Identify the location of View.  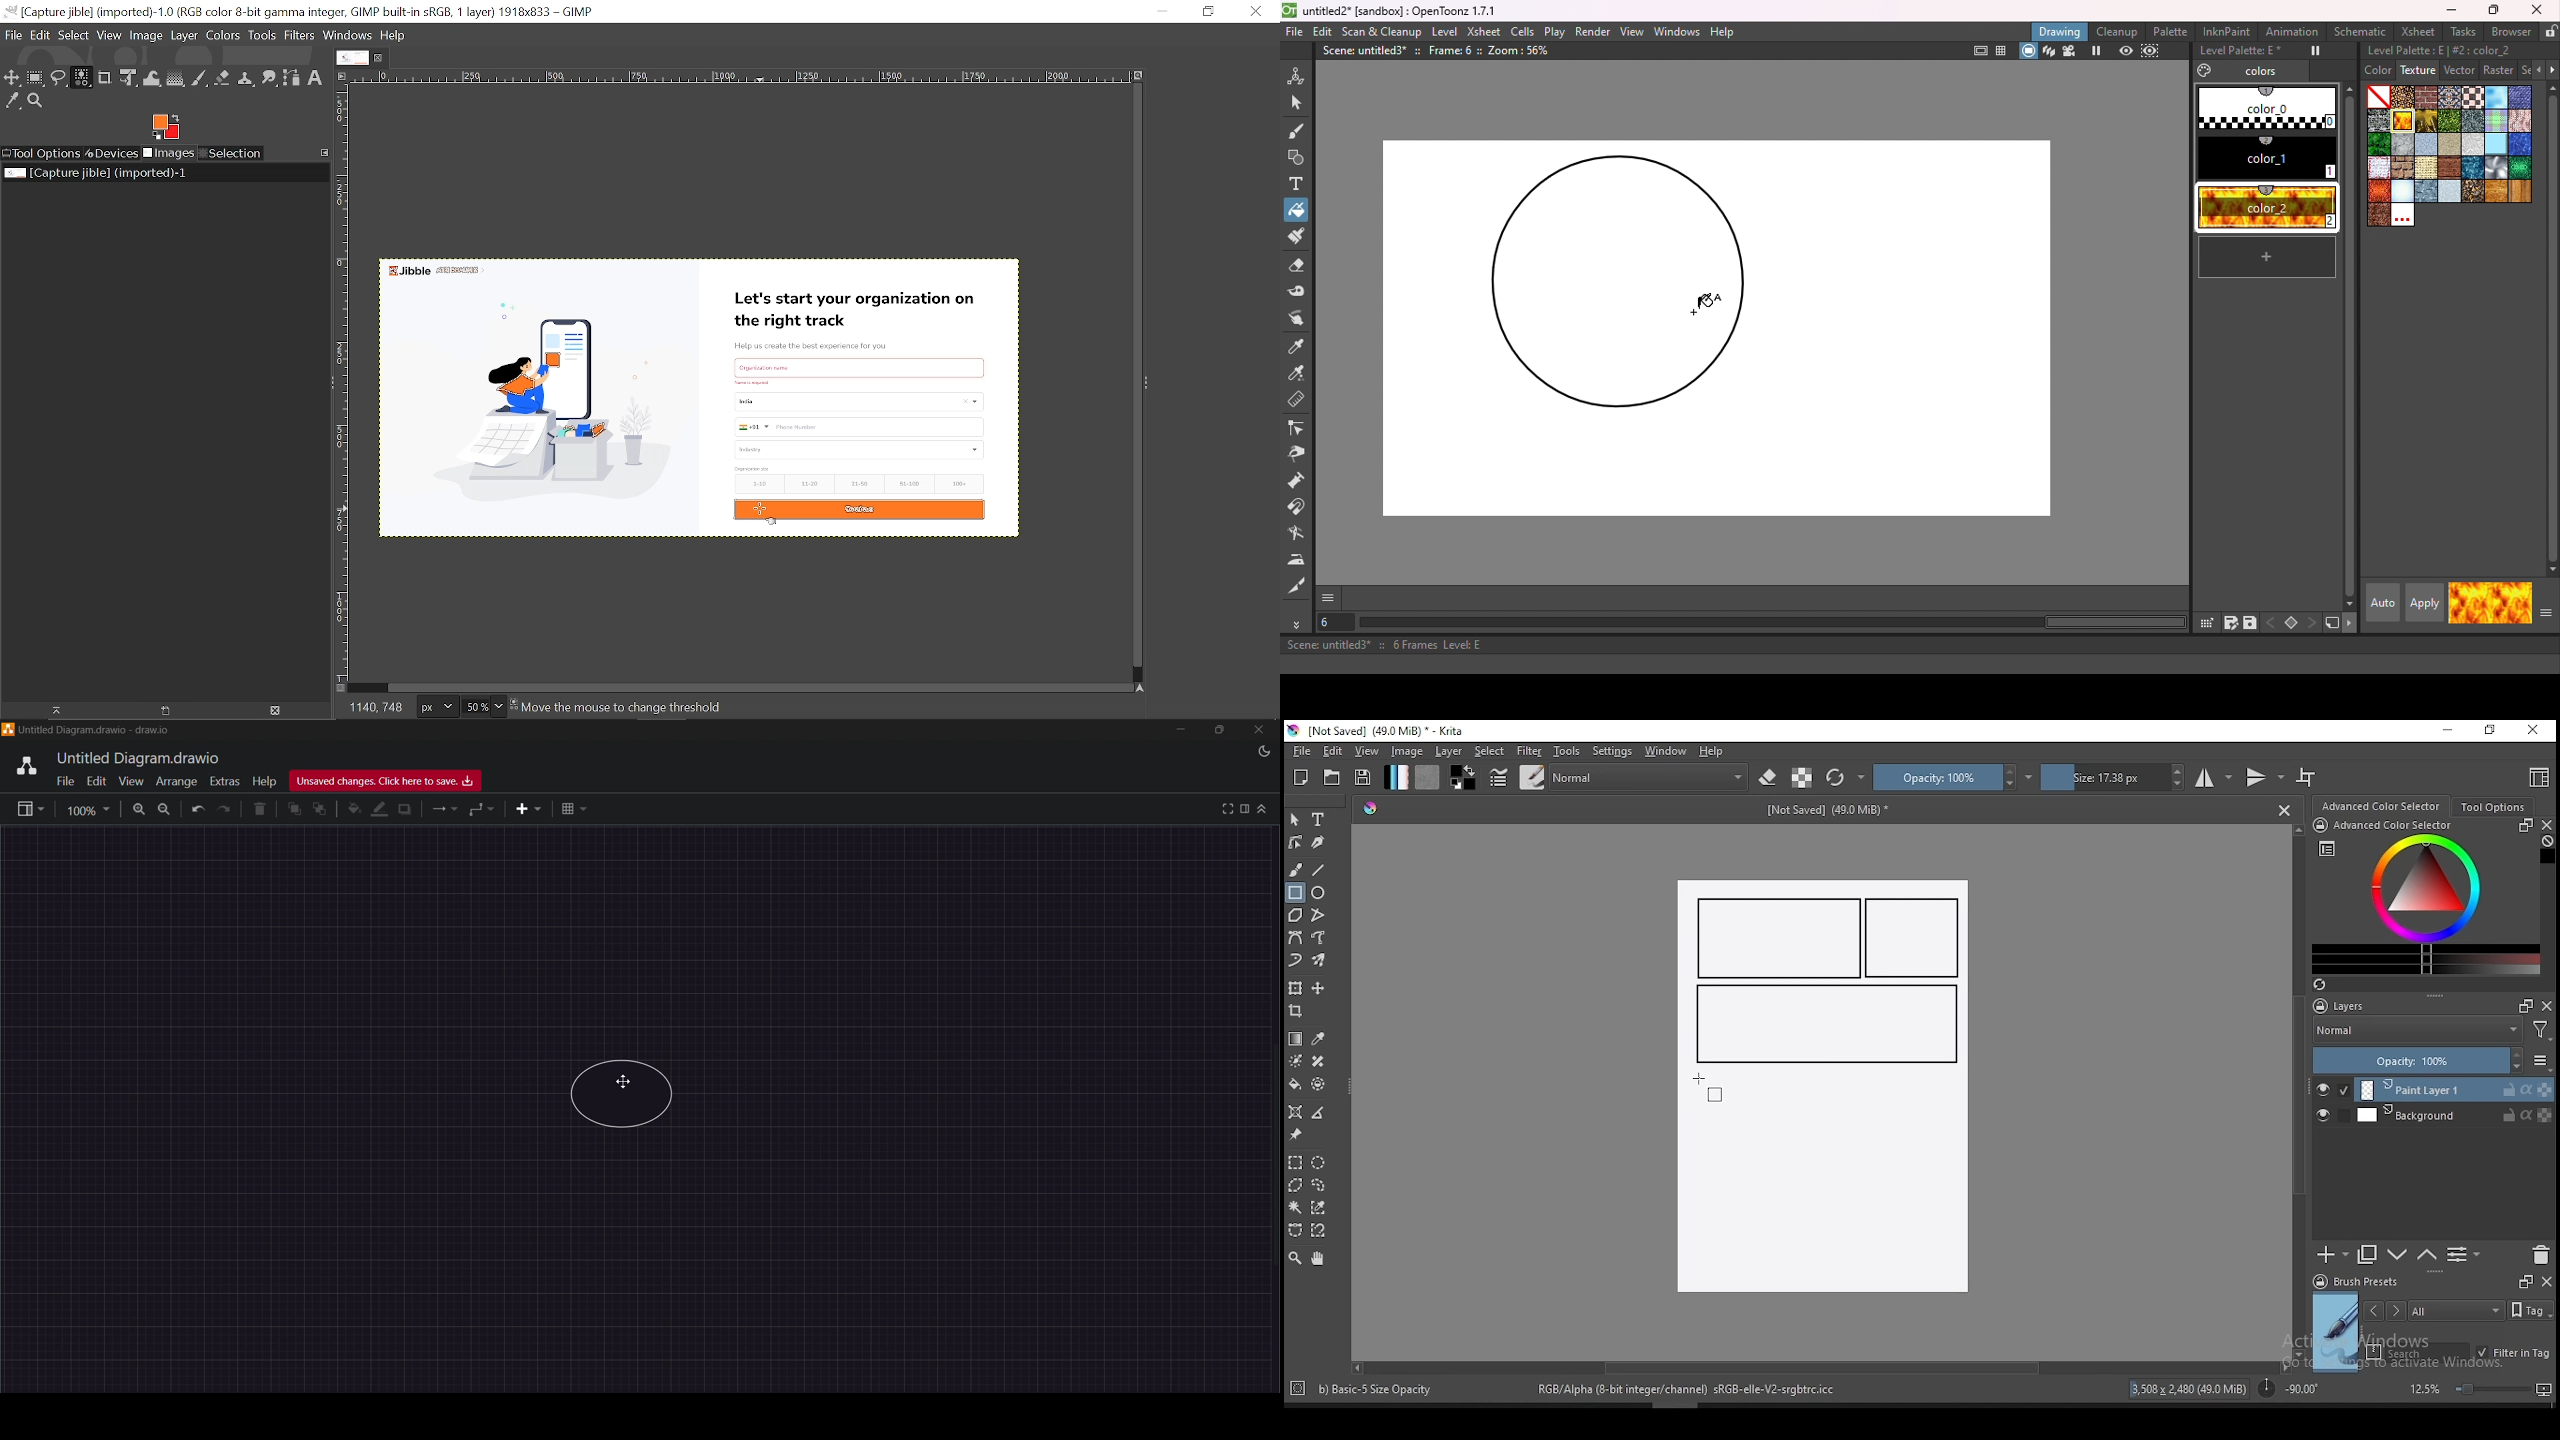
(1632, 31).